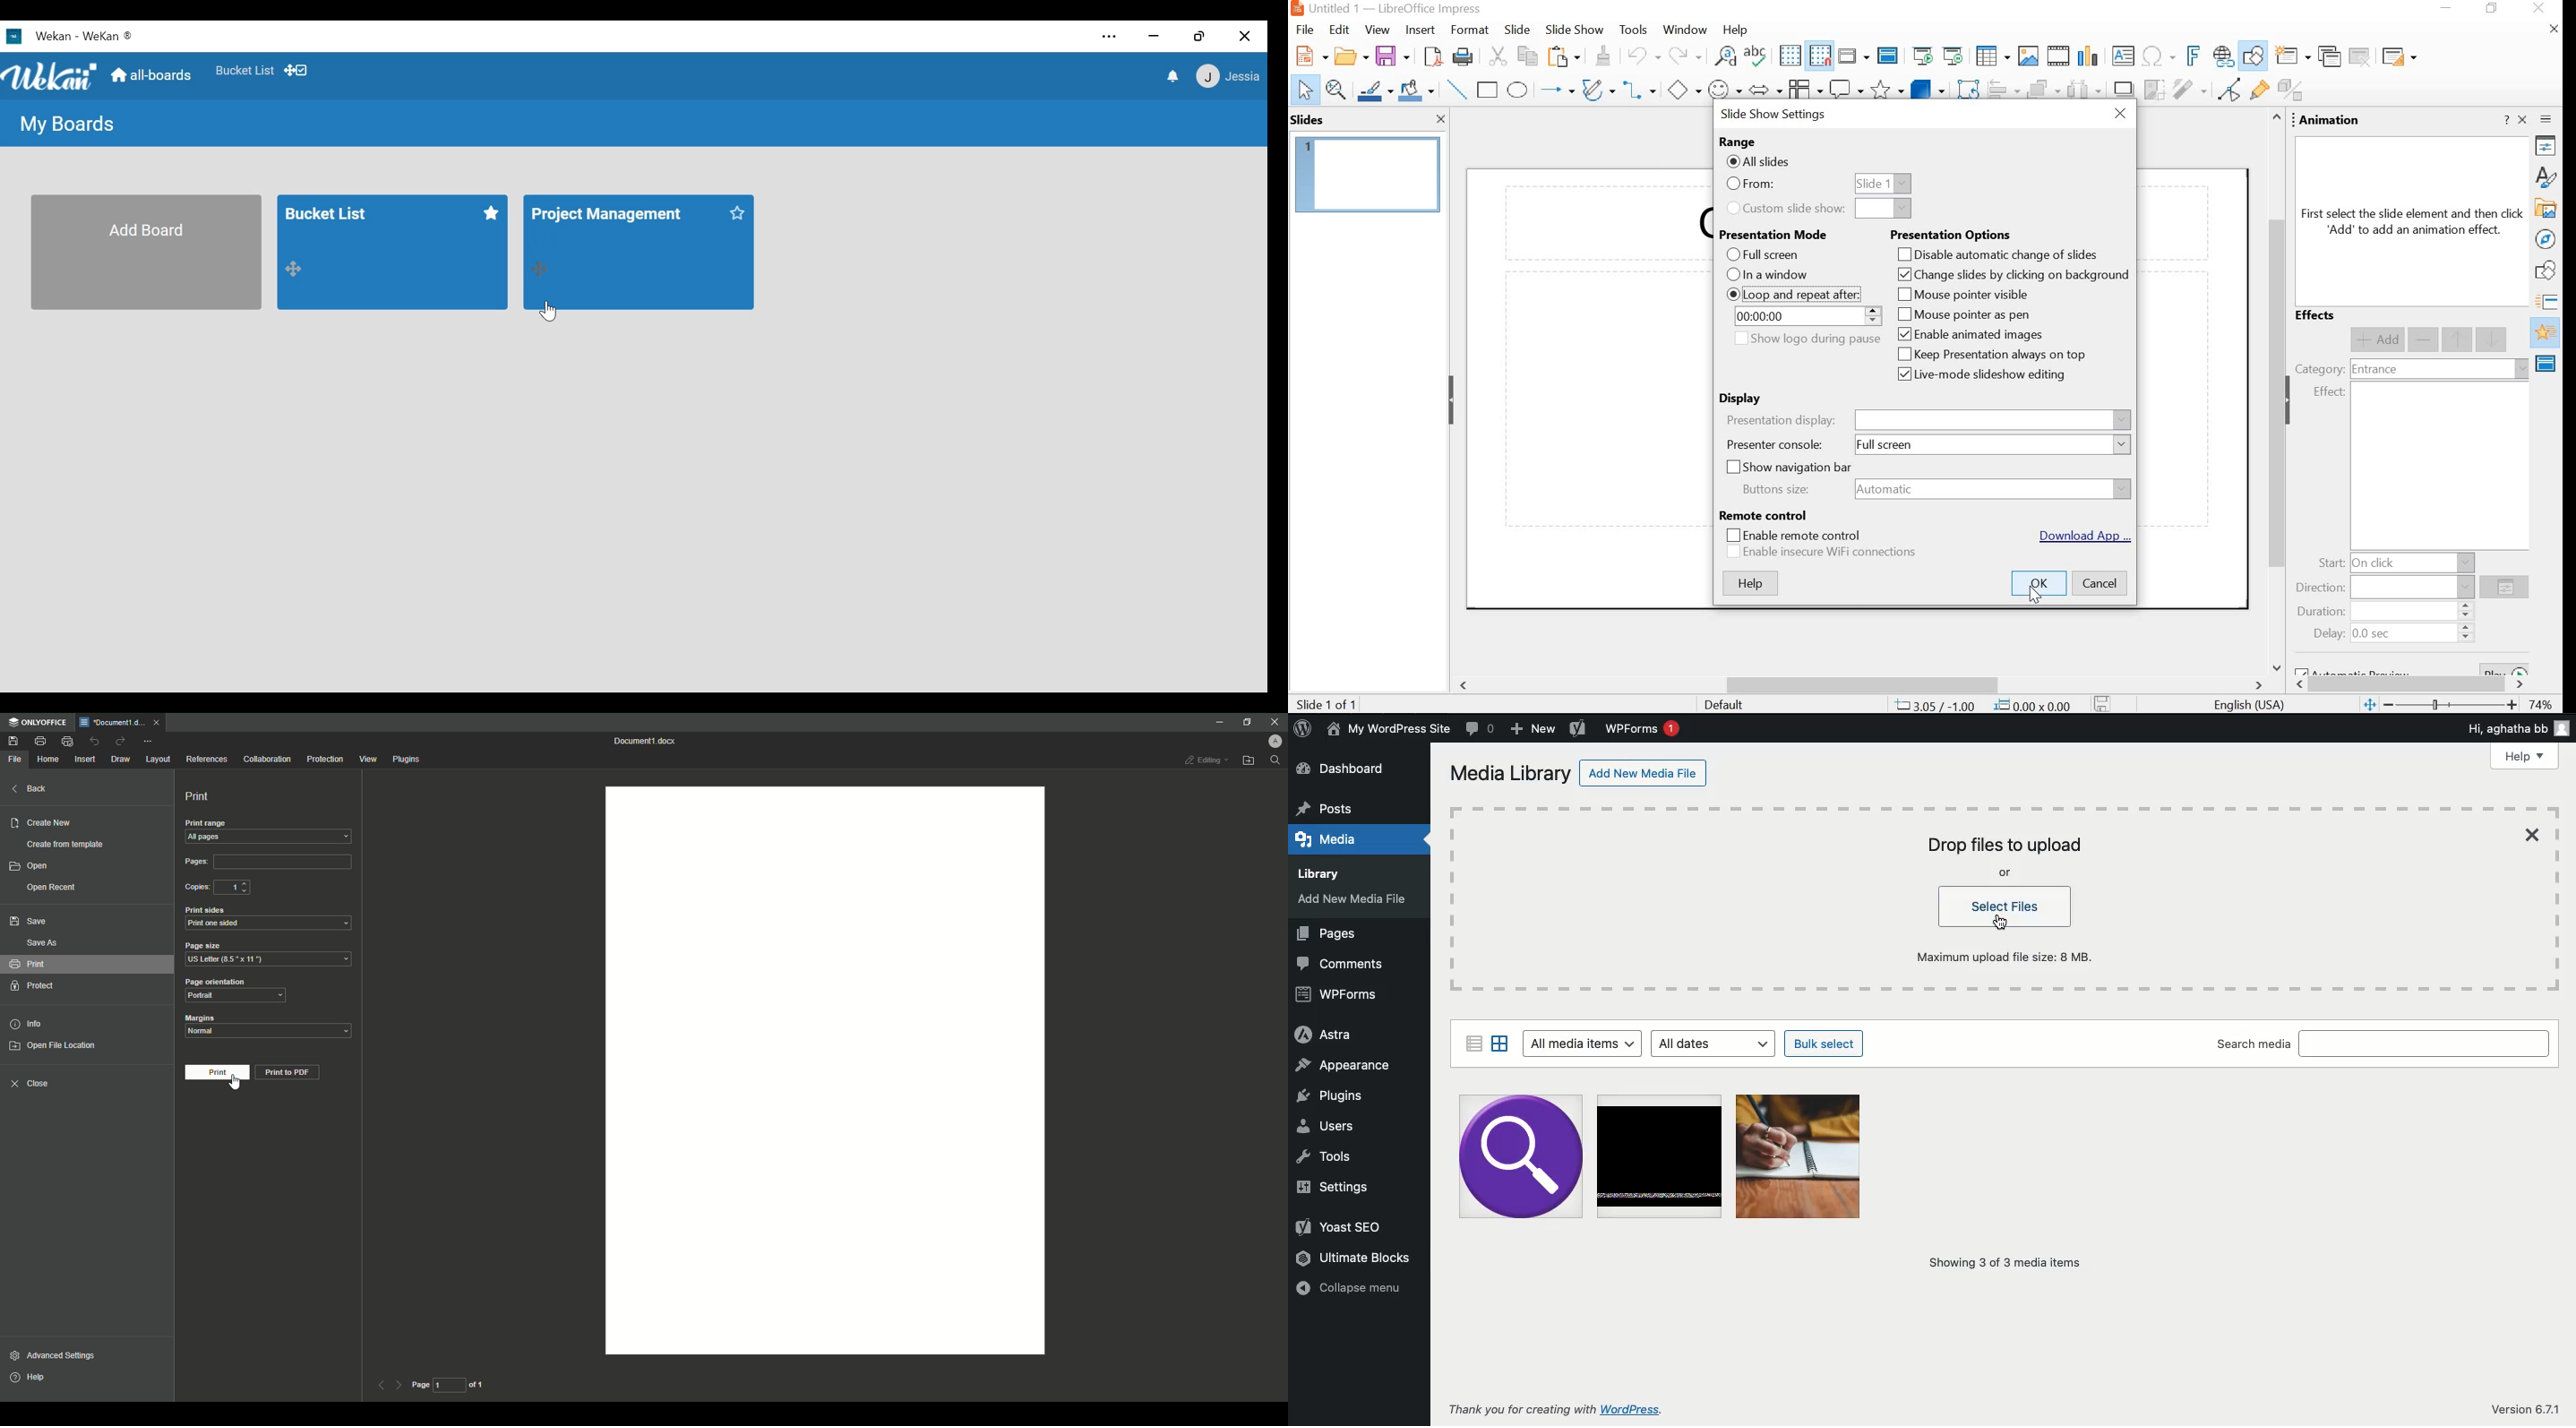 This screenshot has width=2576, height=1428. Describe the element at coordinates (1356, 902) in the screenshot. I see `Add new media` at that location.